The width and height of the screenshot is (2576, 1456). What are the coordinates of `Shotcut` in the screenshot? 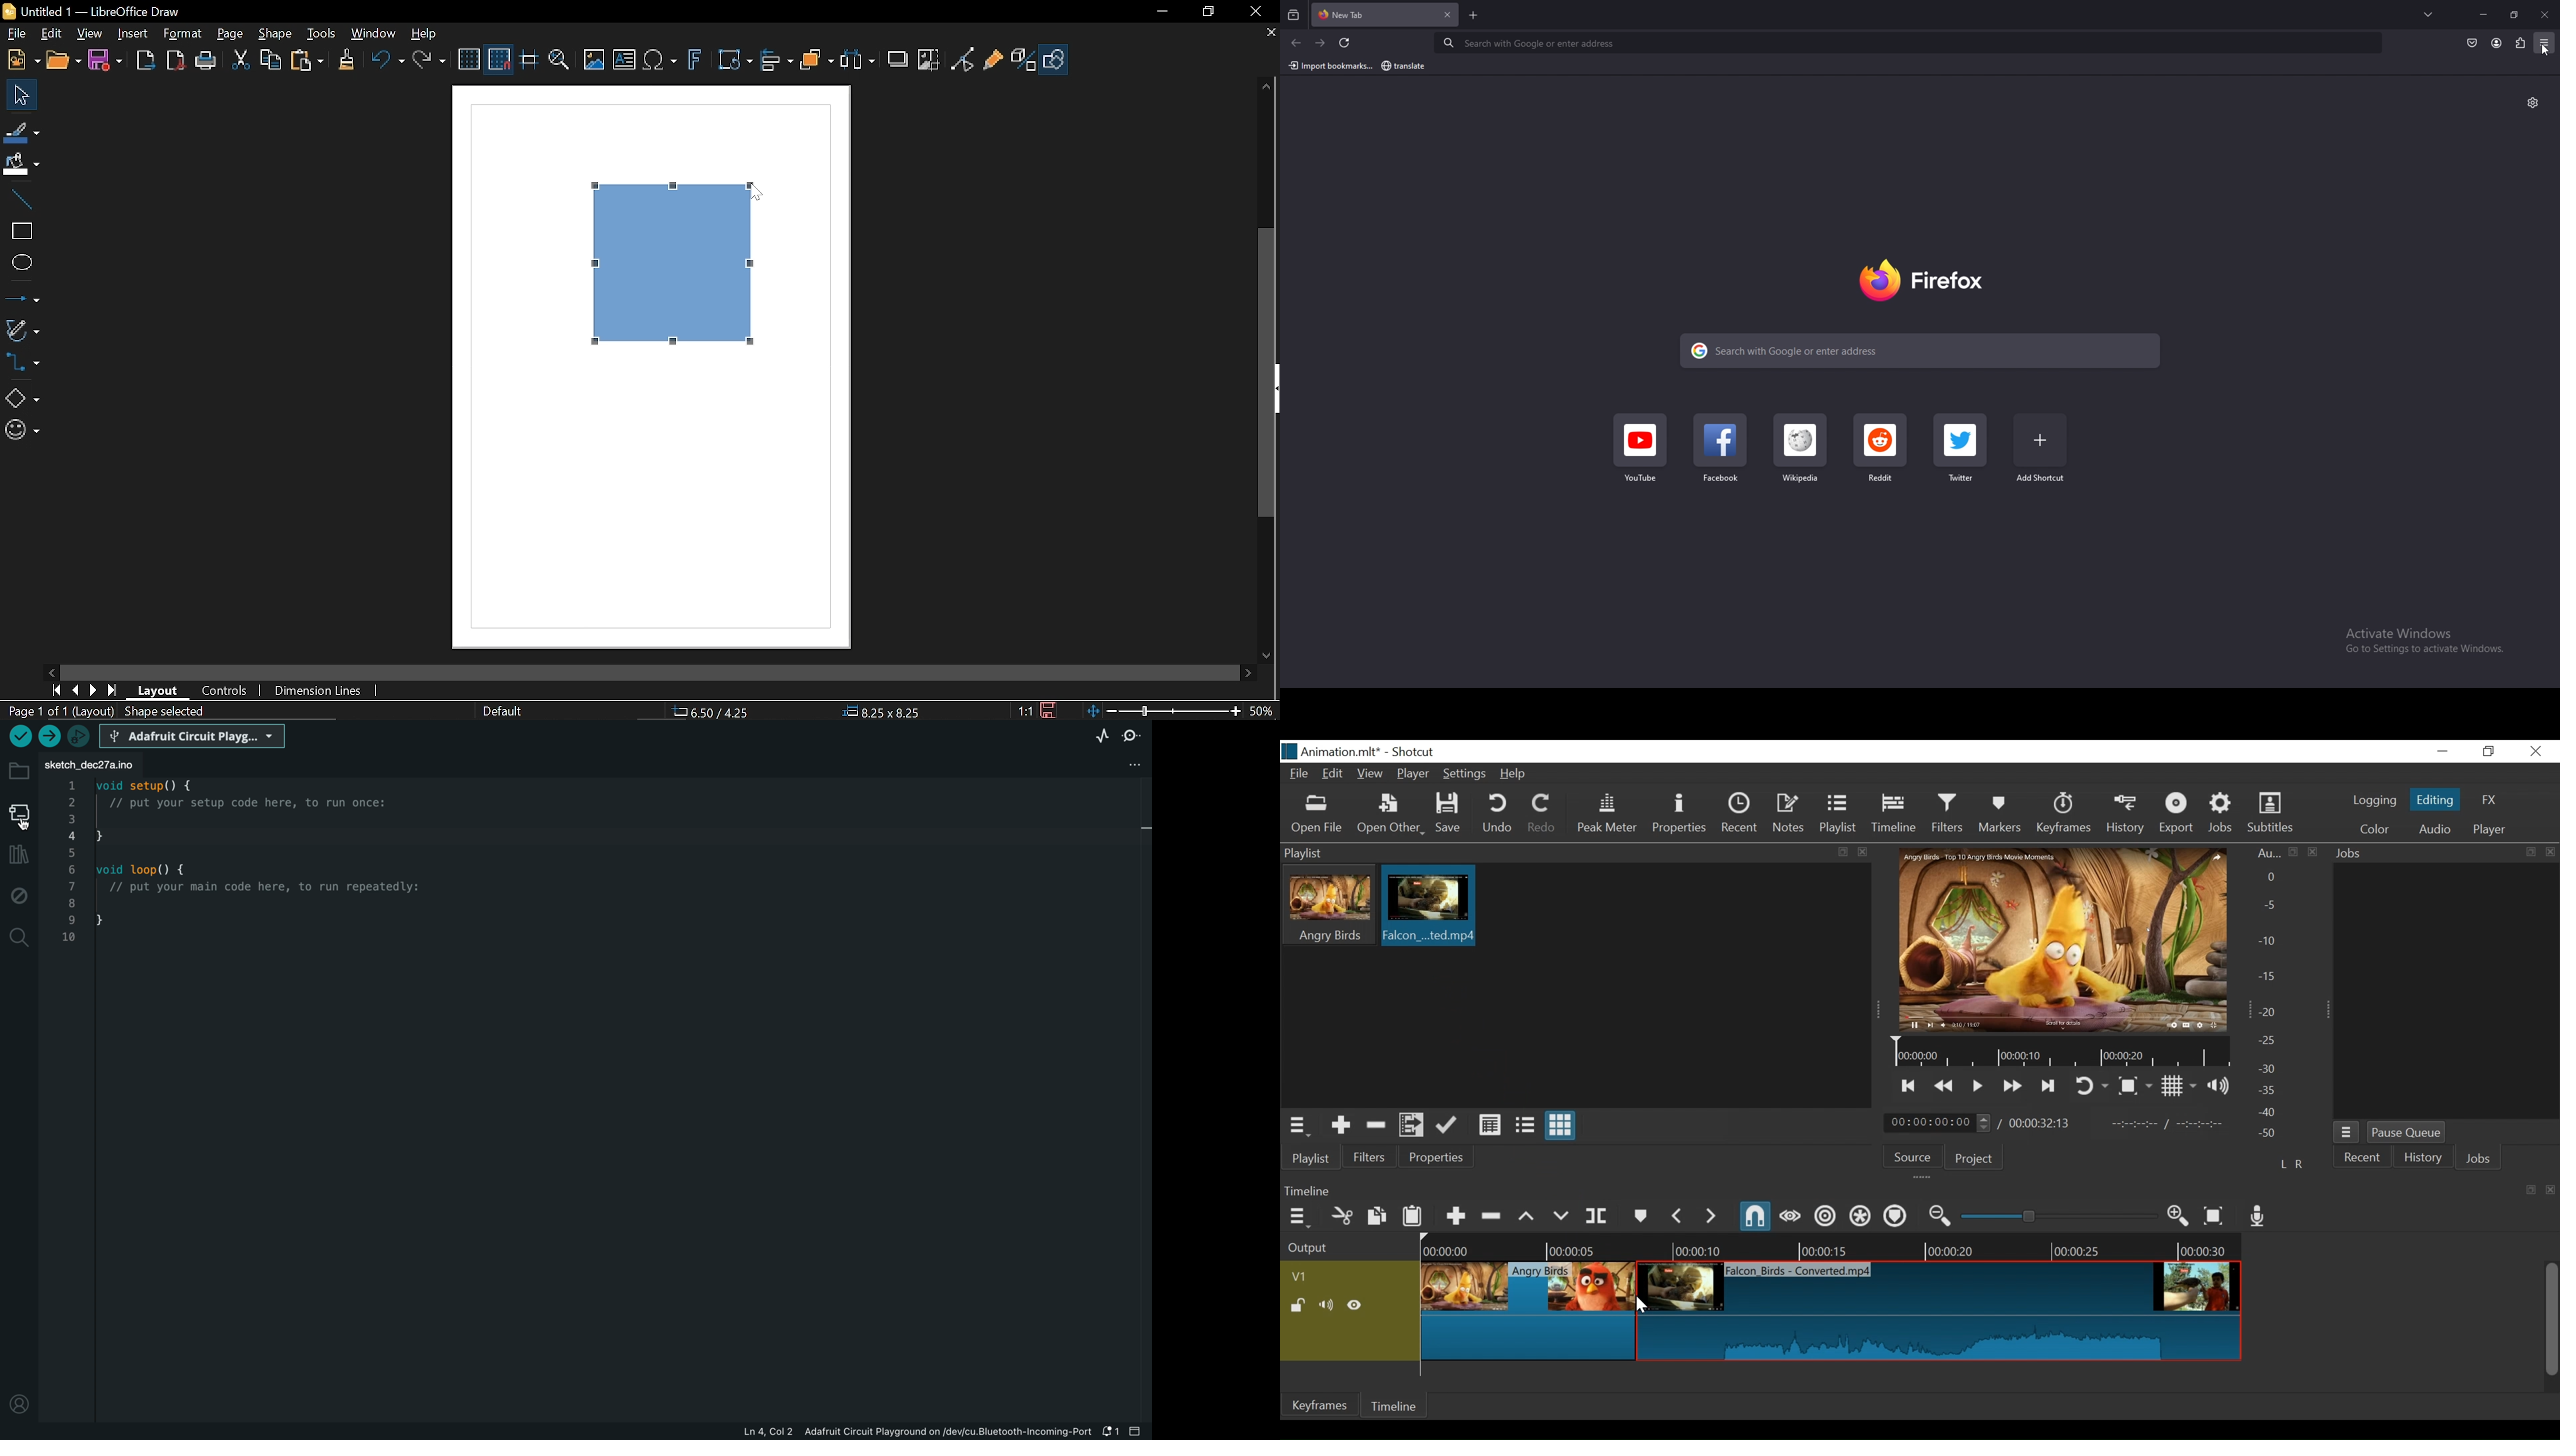 It's located at (1417, 753).